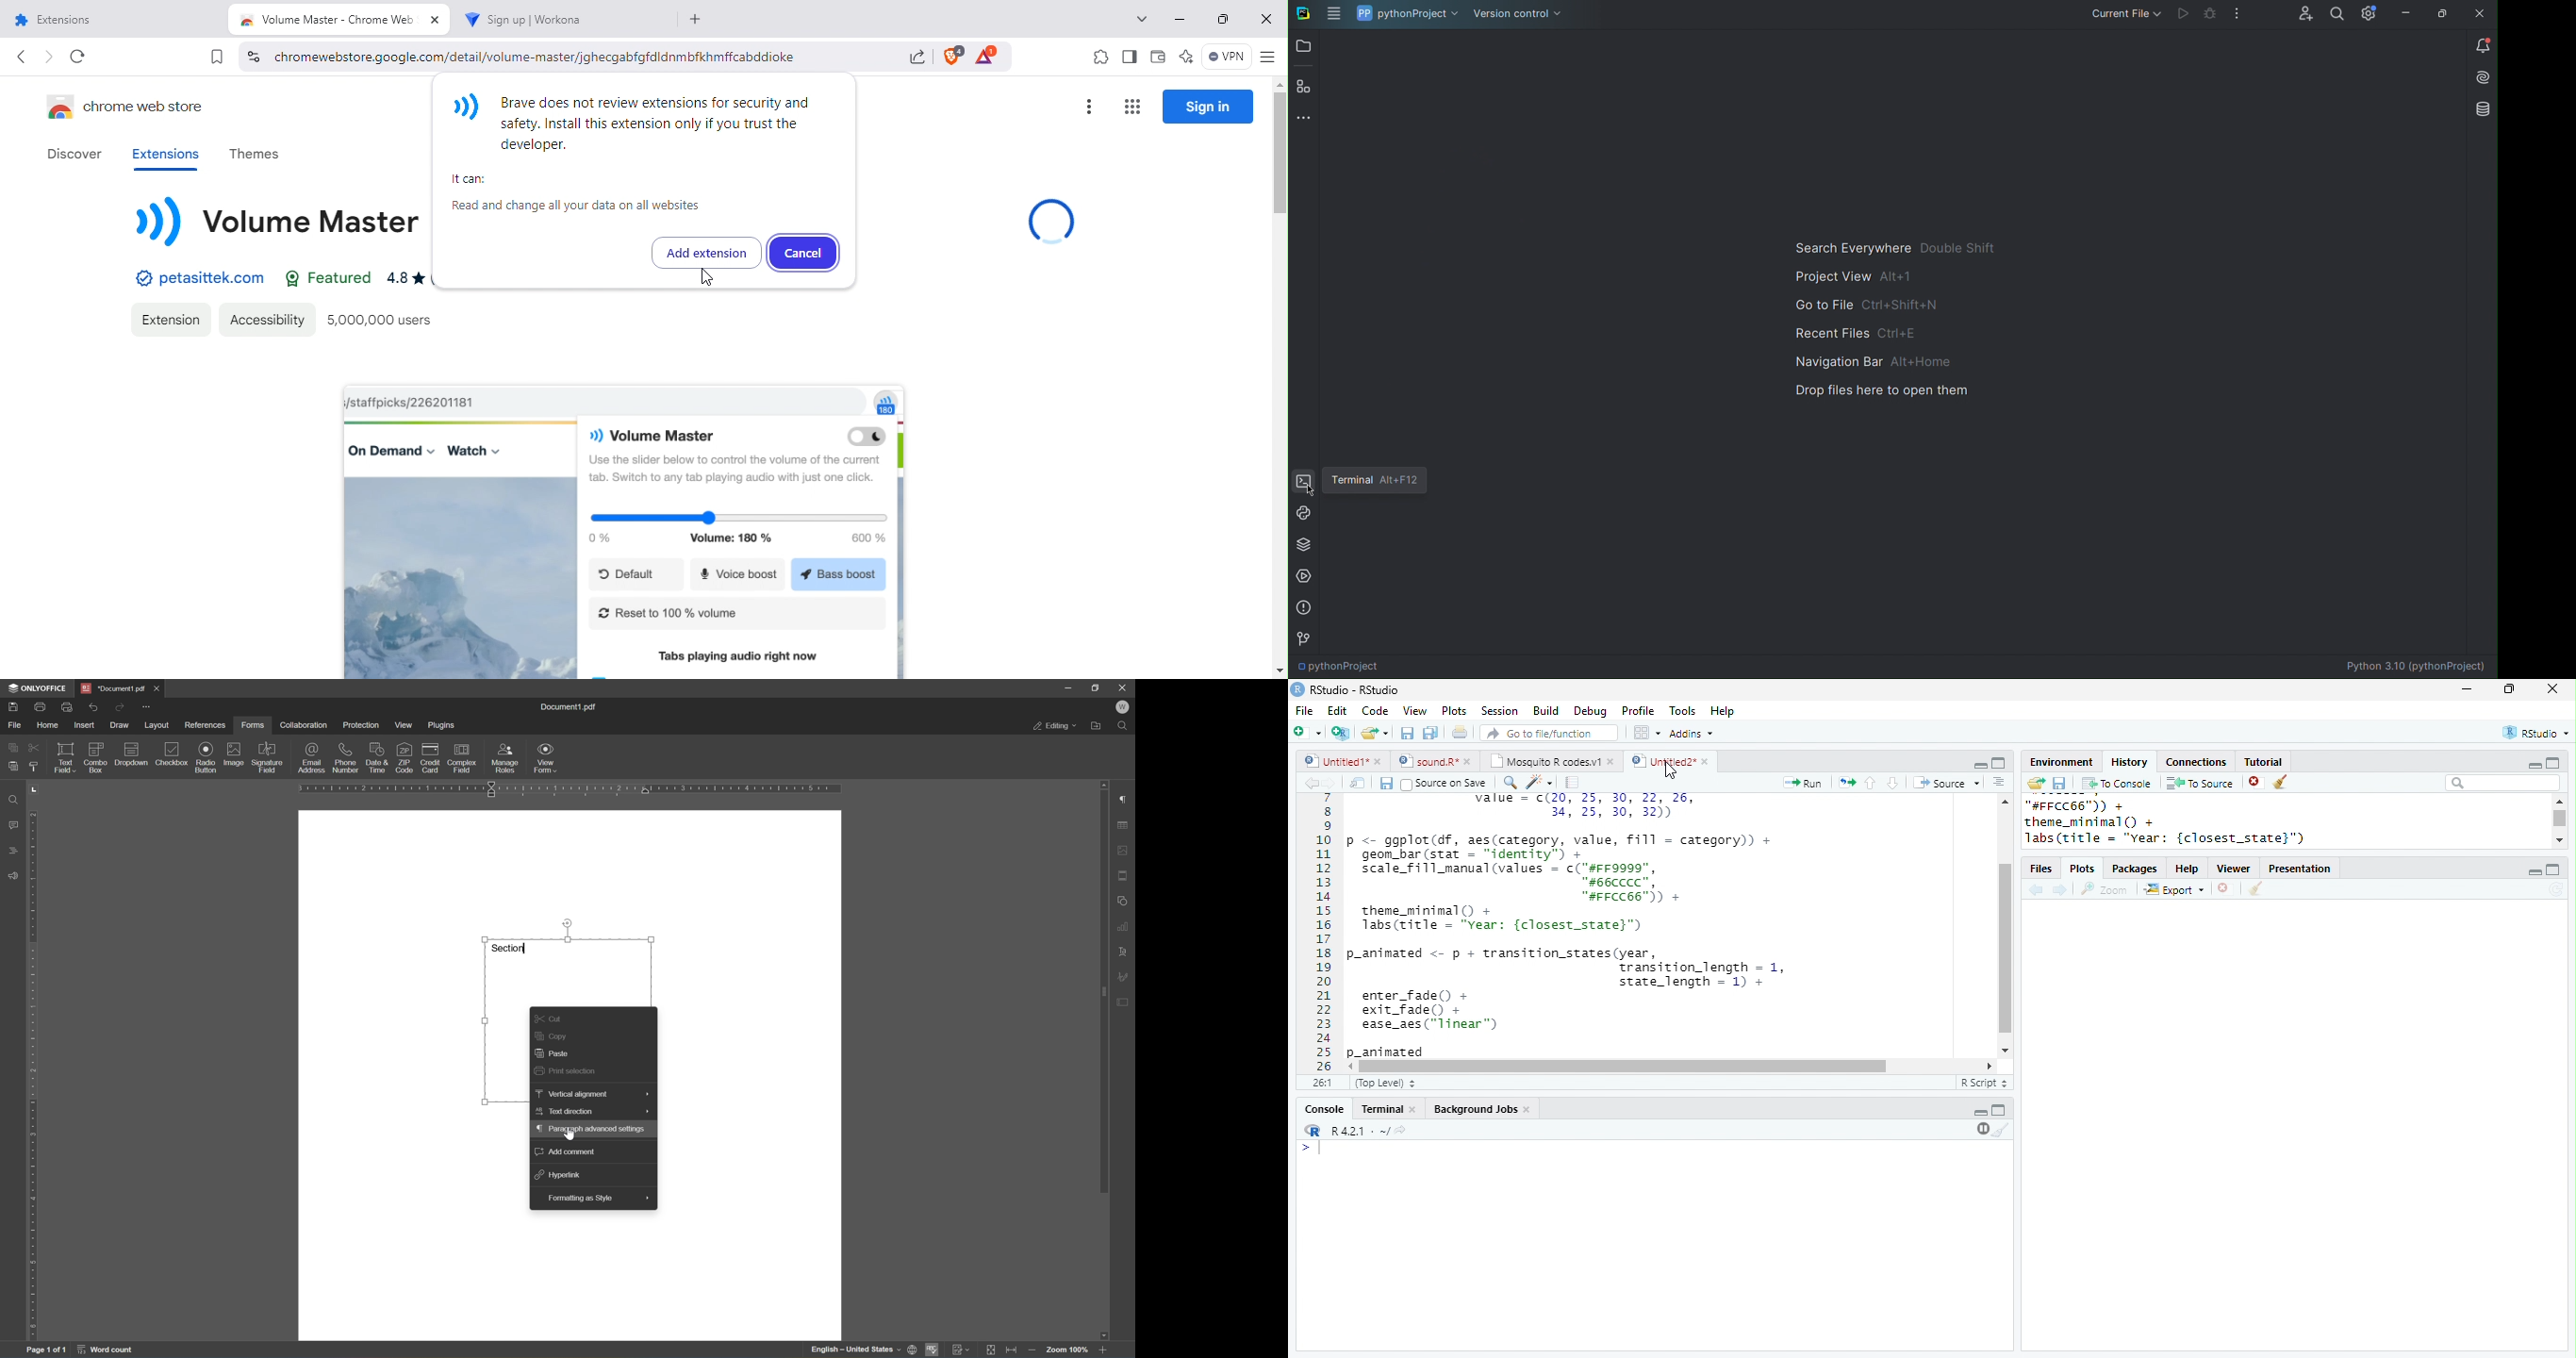  Describe the element at coordinates (2187, 869) in the screenshot. I see `Help` at that location.